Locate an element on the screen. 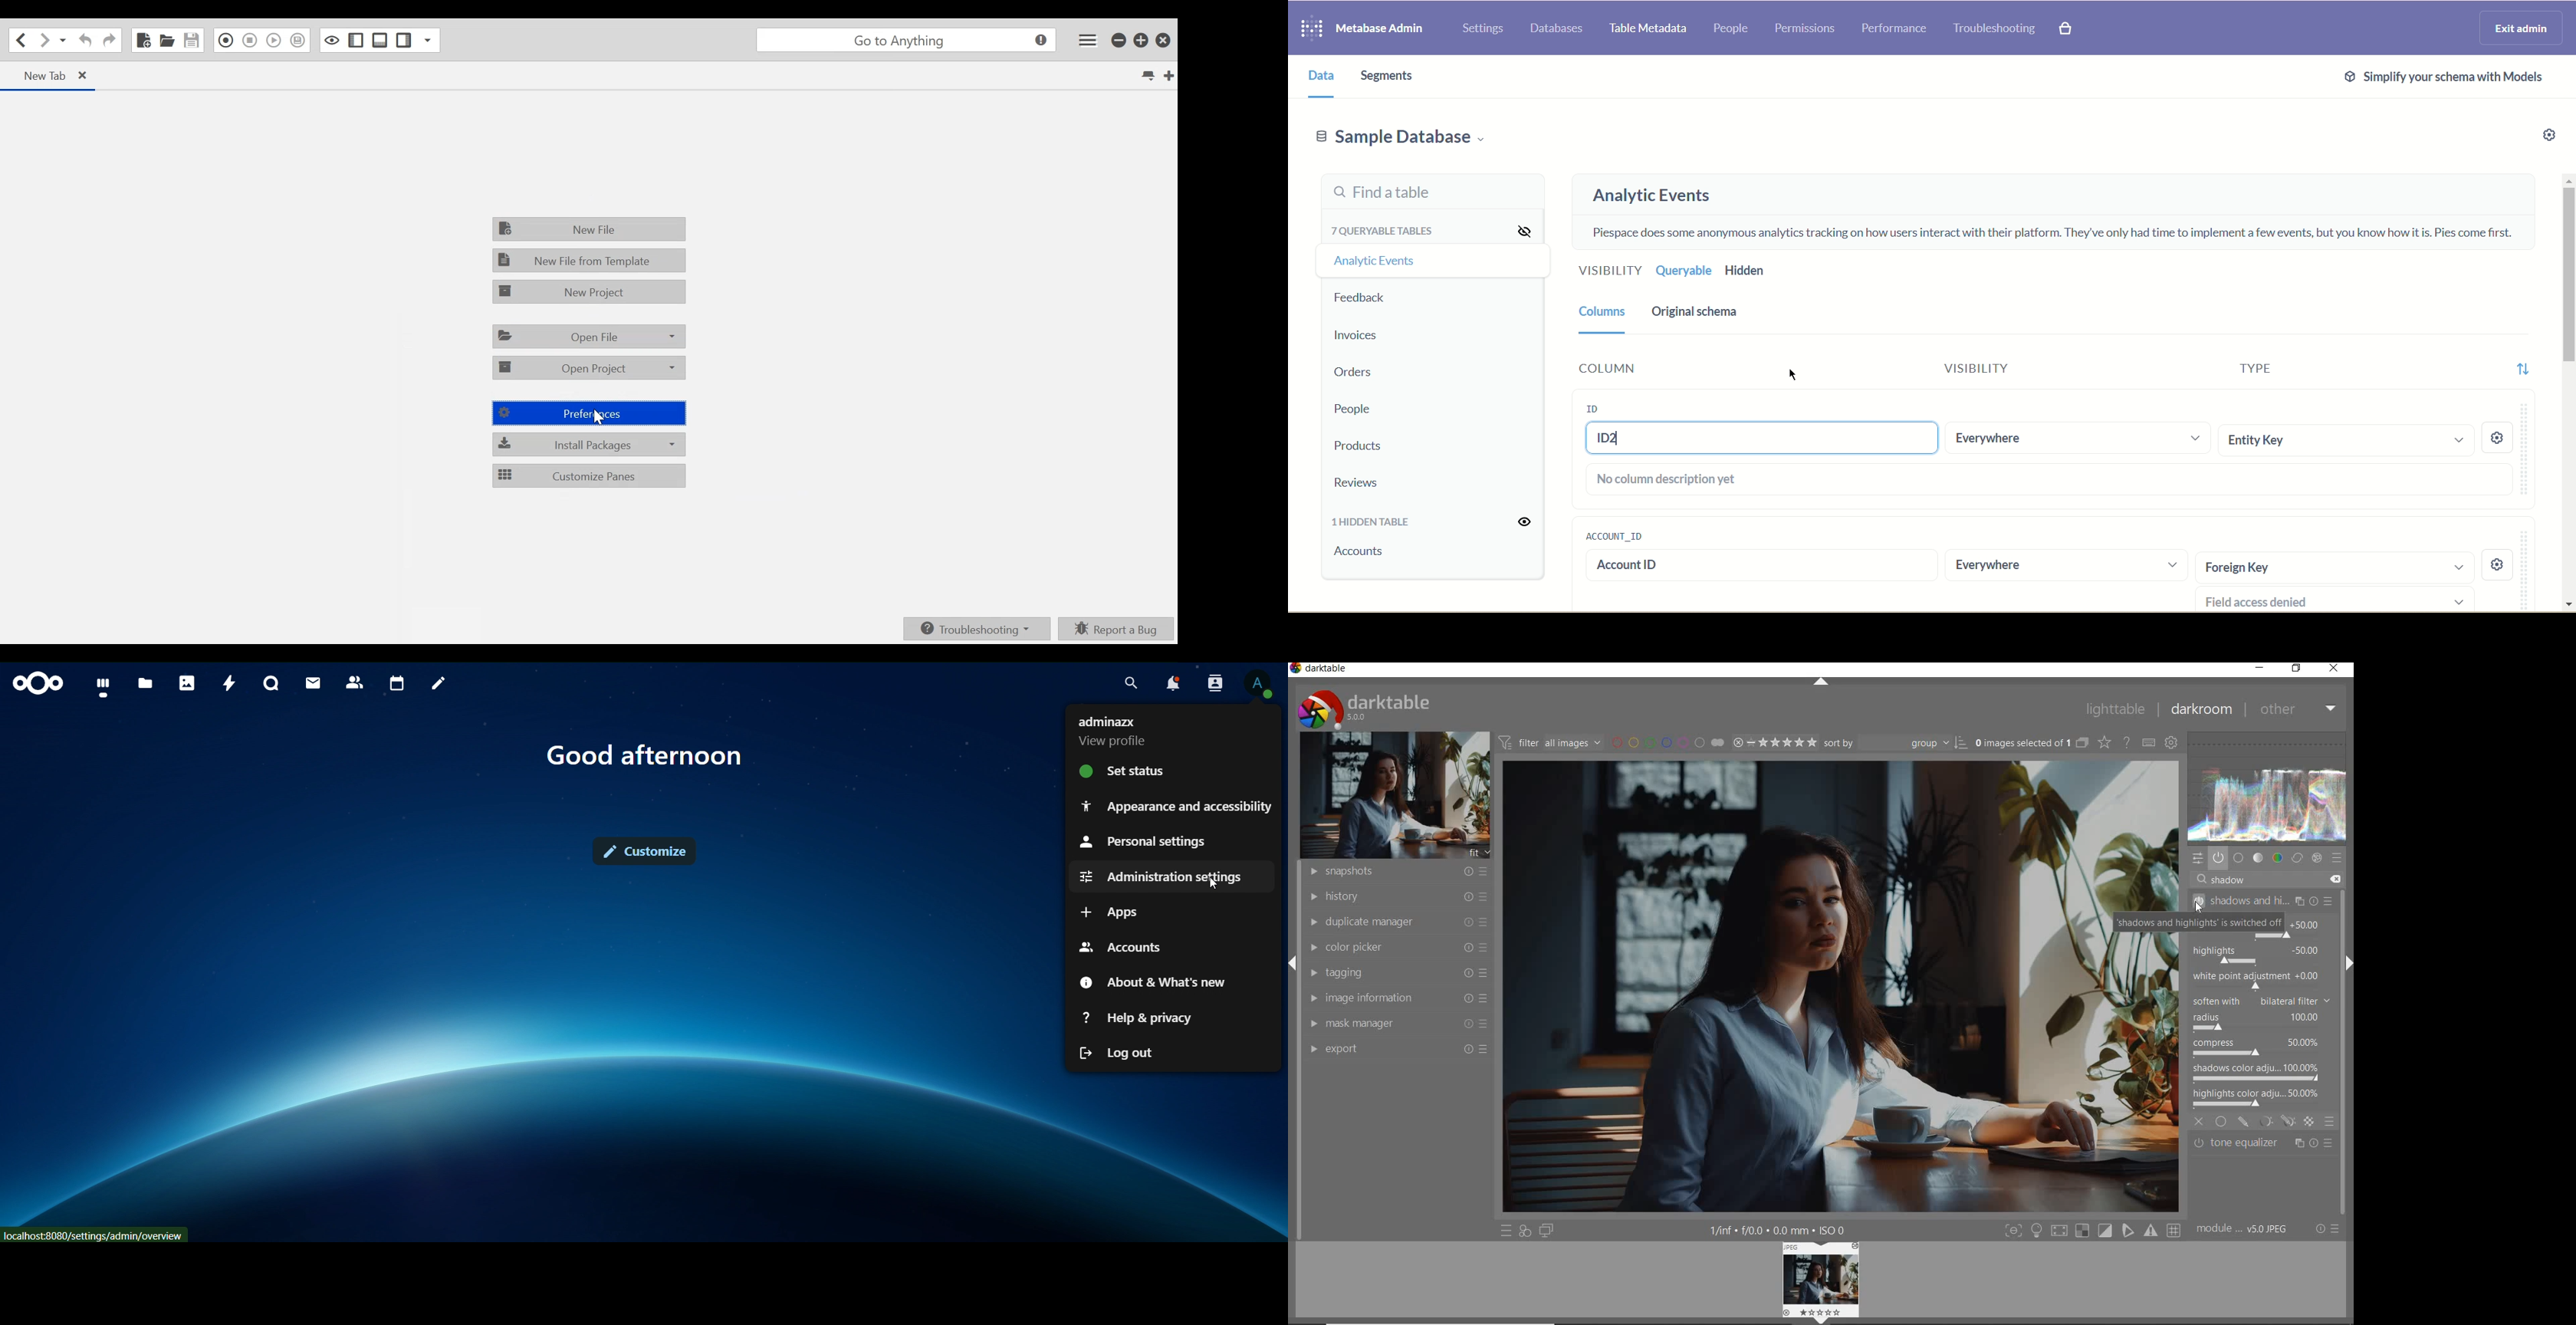 This screenshot has height=1344, width=2576. Troubleshooting is located at coordinates (977, 629).